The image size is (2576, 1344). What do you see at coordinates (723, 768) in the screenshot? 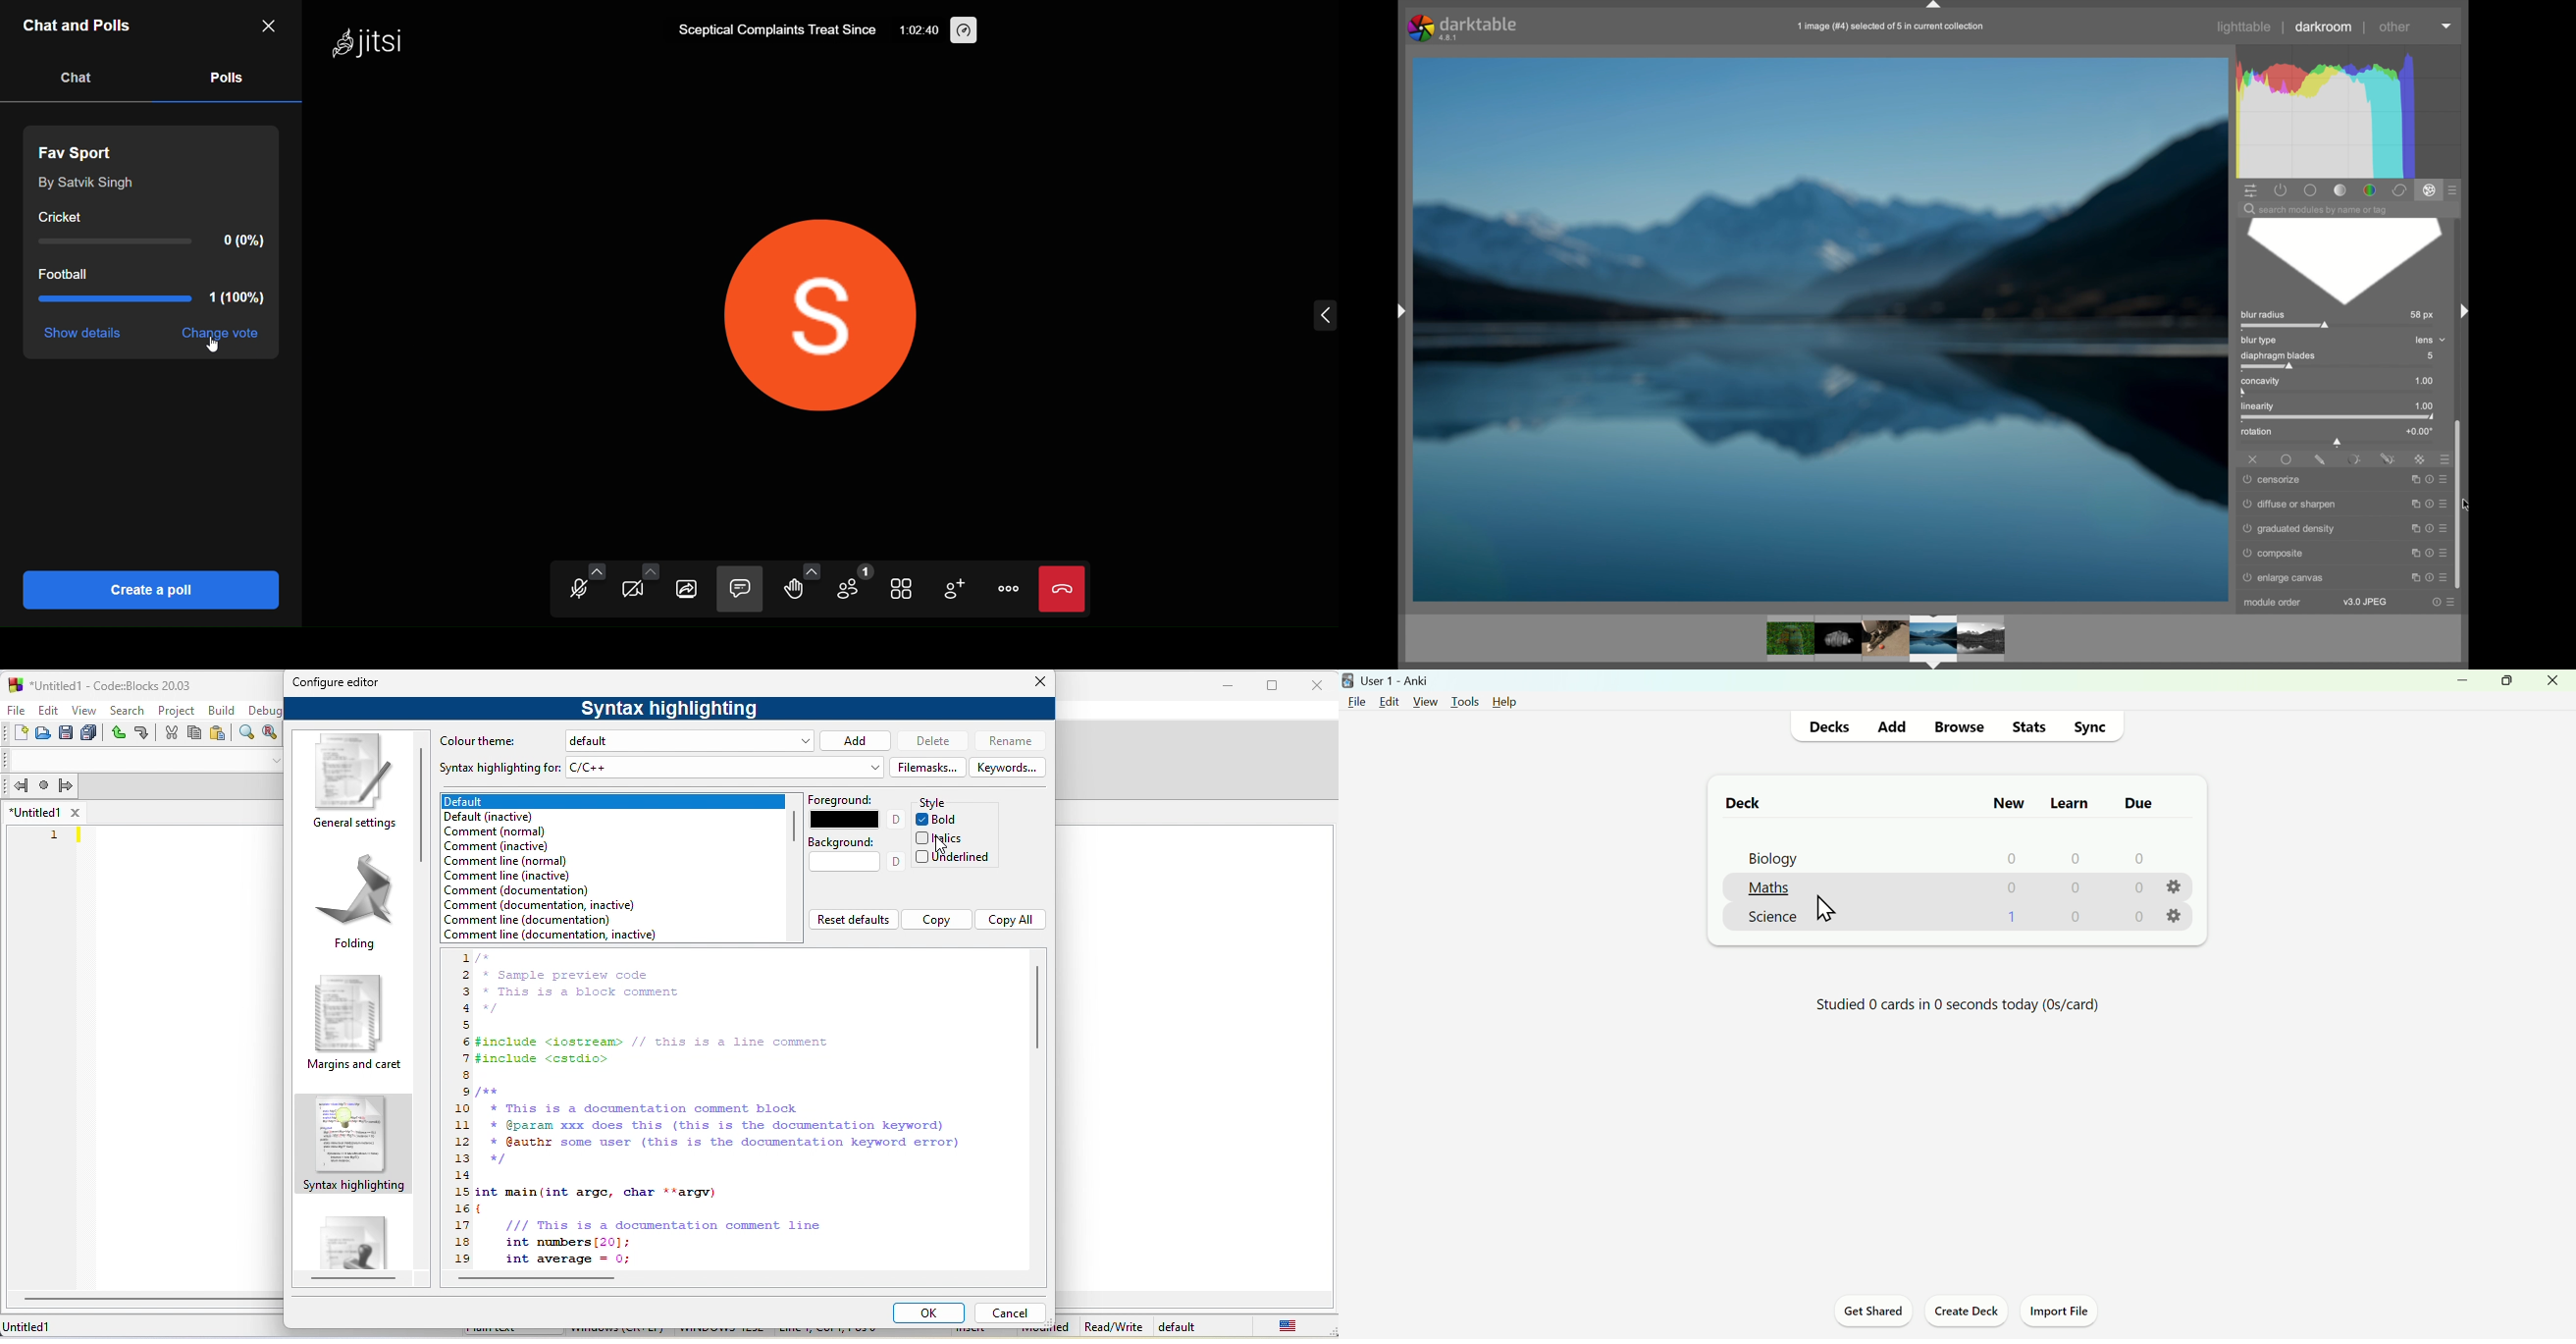
I see `c/c++` at bounding box center [723, 768].